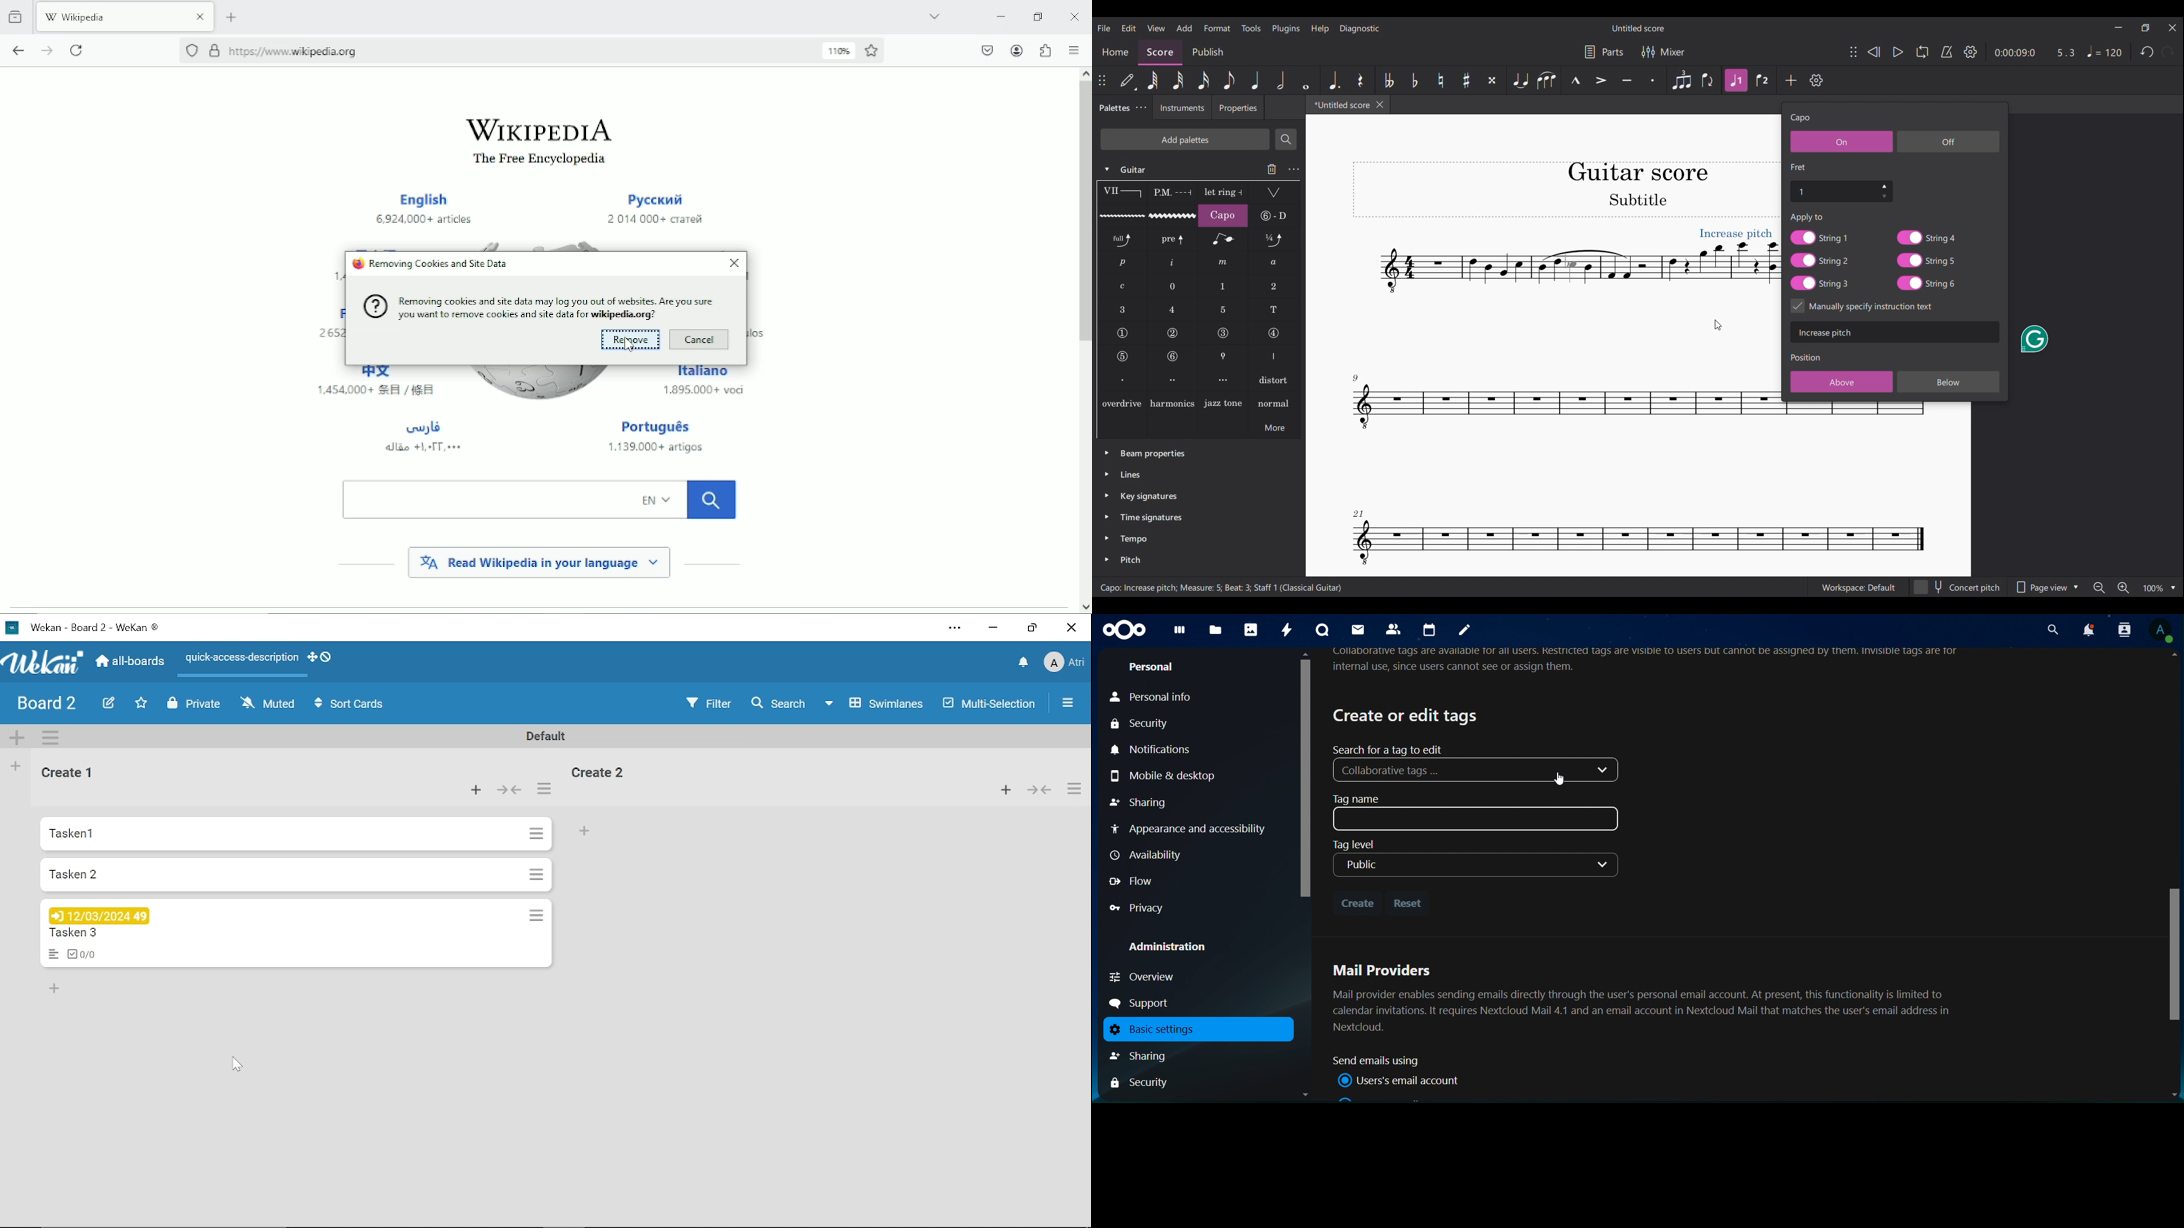 The width and height of the screenshot is (2184, 1232). I want to click on vertical scrollbar, so click(1083, 214).